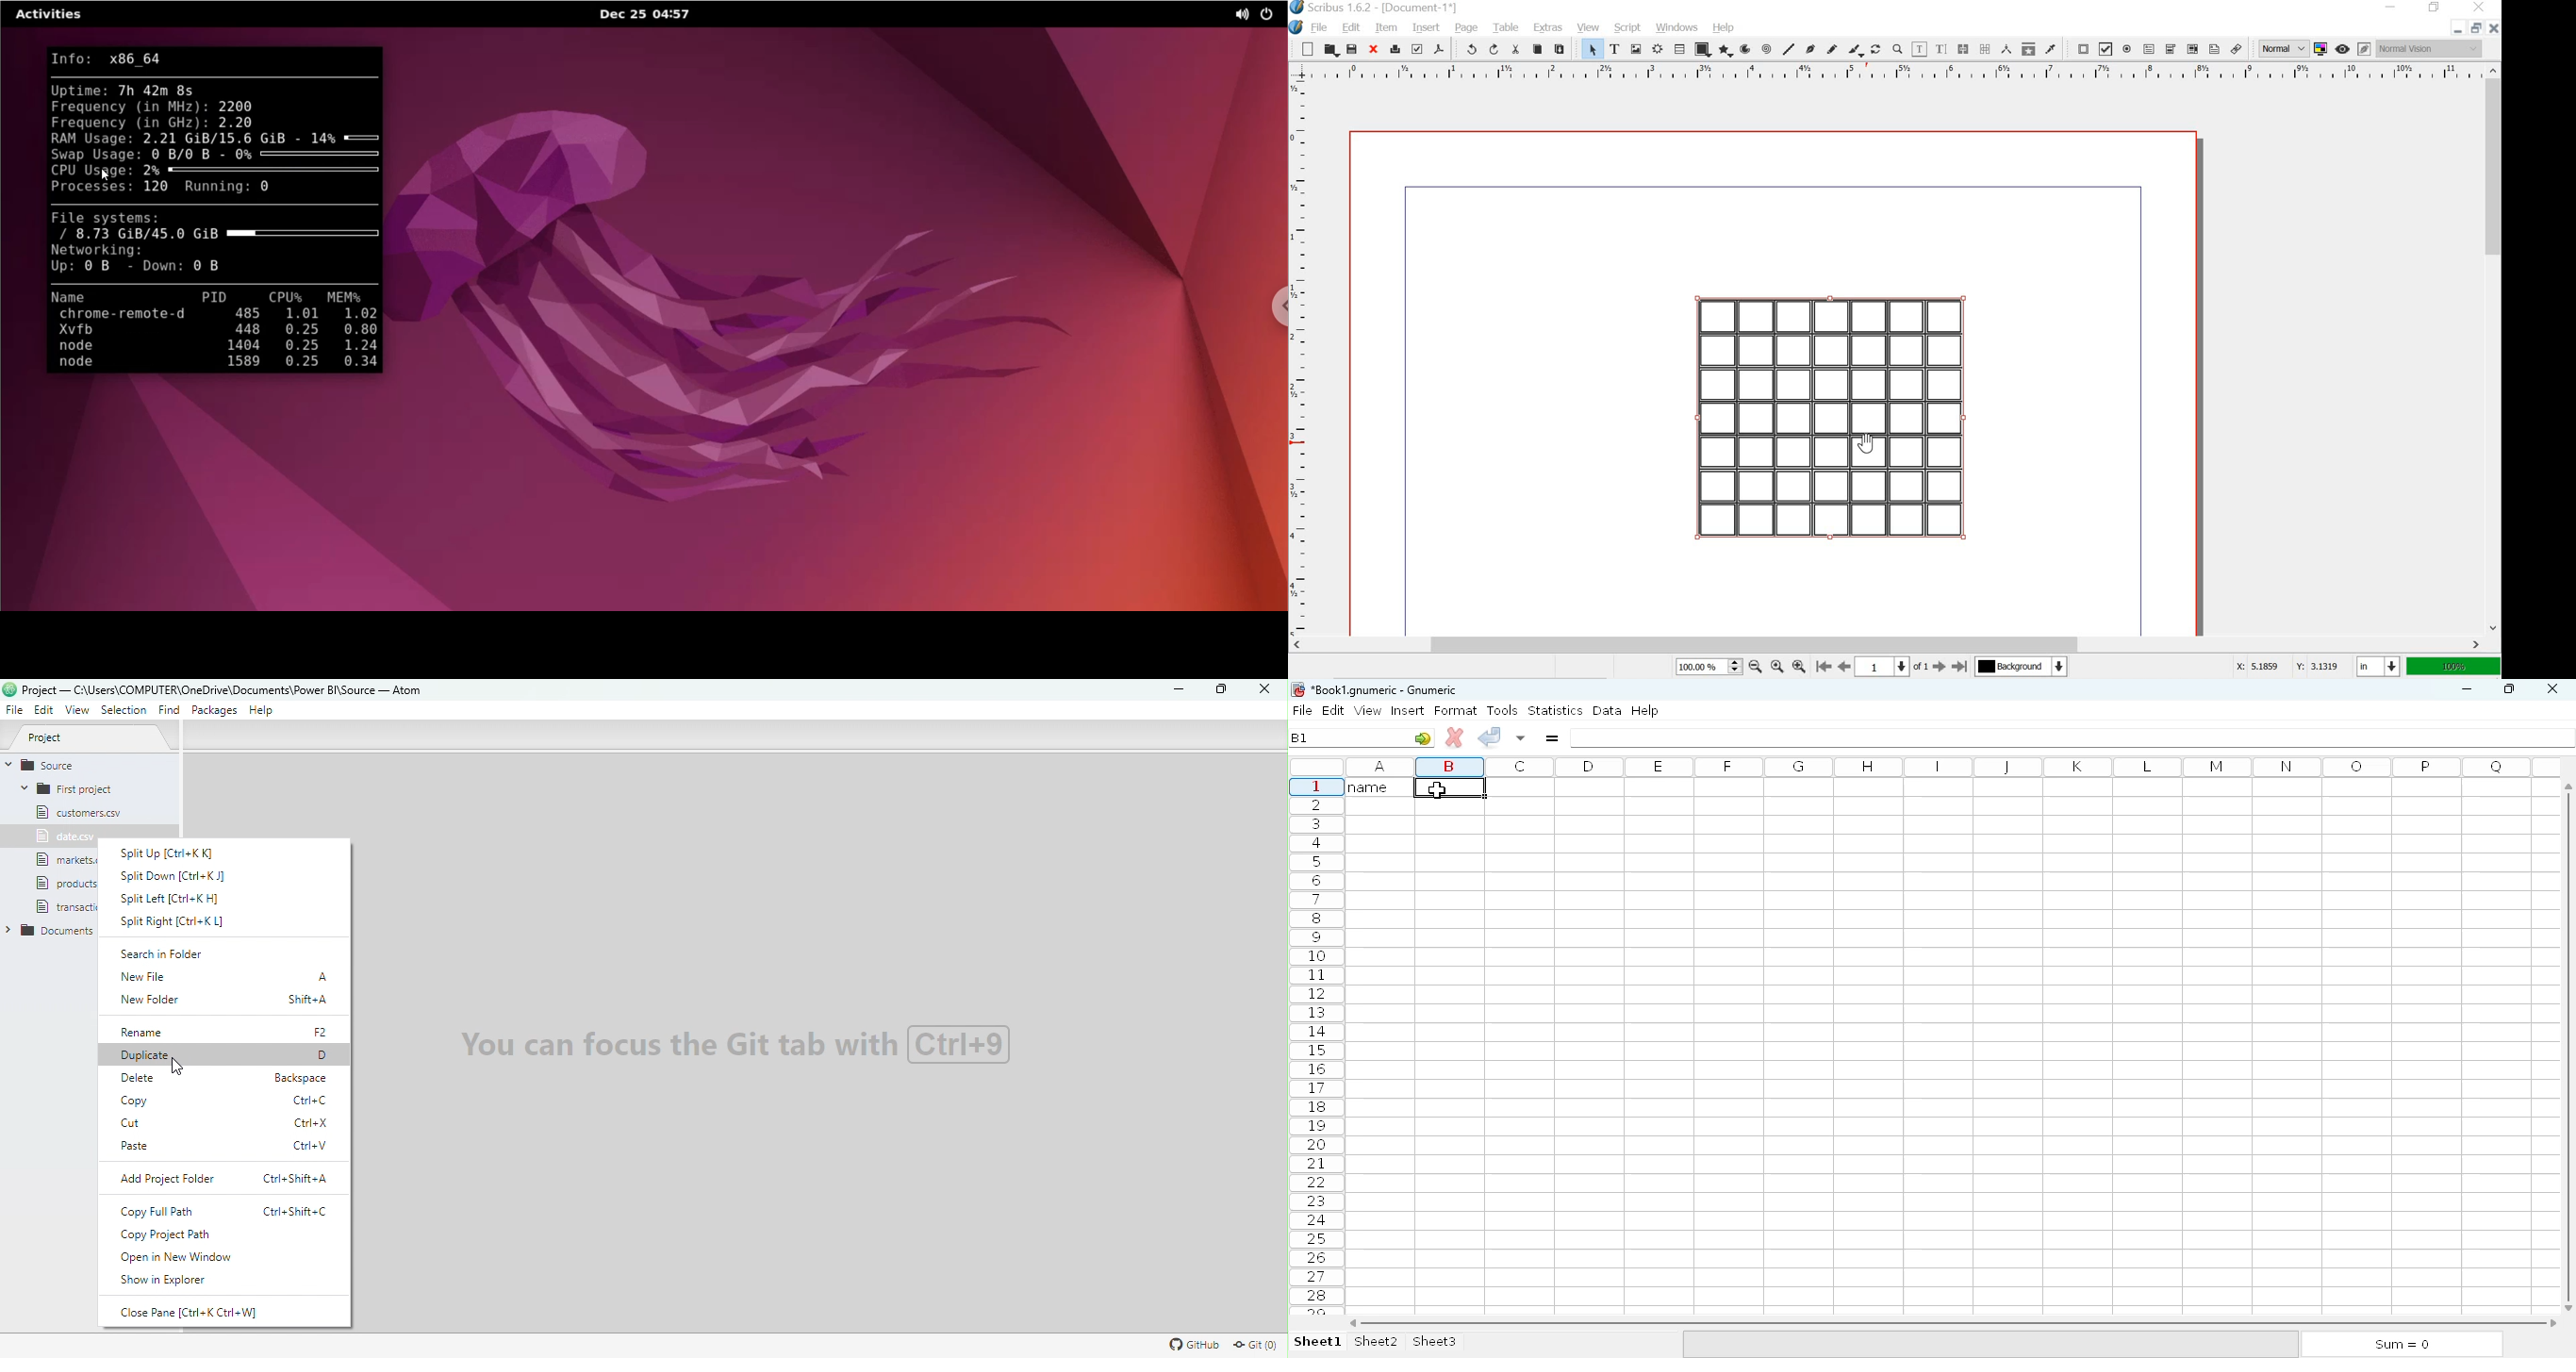 This screenshot has height=1372, width=2576. What do you see at coordinates (1505, 27) in the screenshot?
I see `table` at bounding box center [1505, 27].